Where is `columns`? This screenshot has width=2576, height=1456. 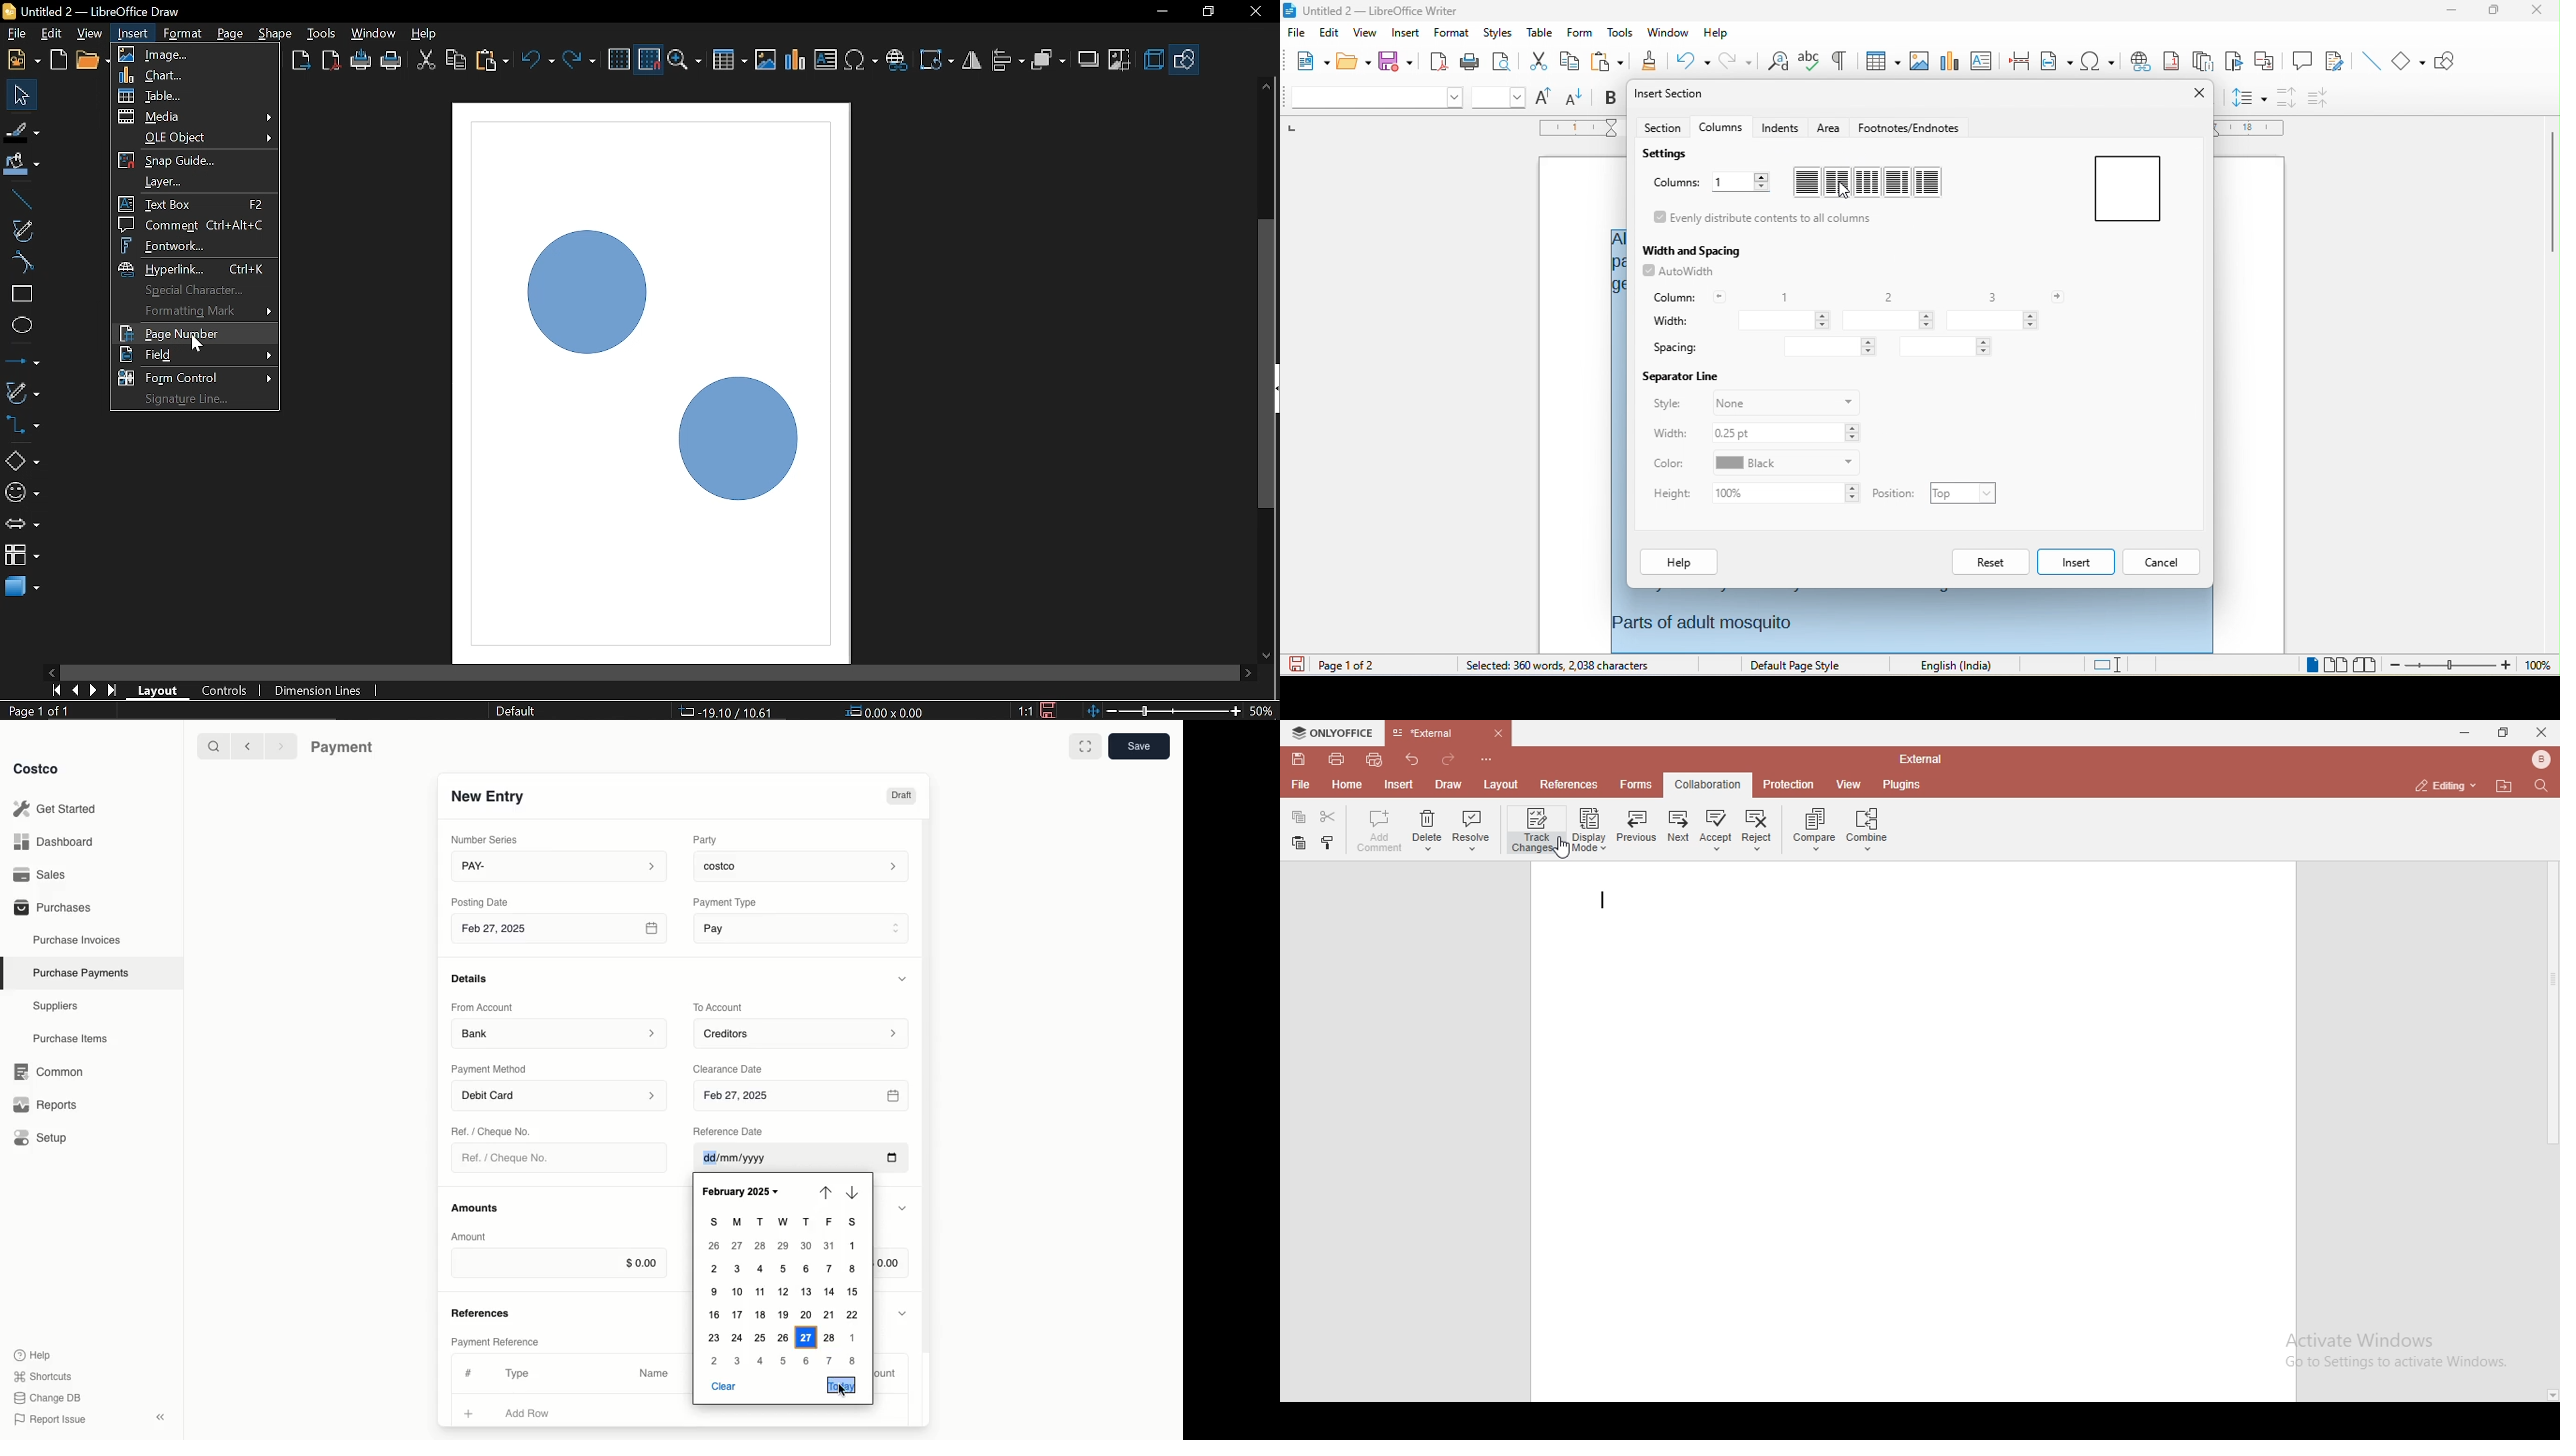
columns is located at coordinates (1723, 127).